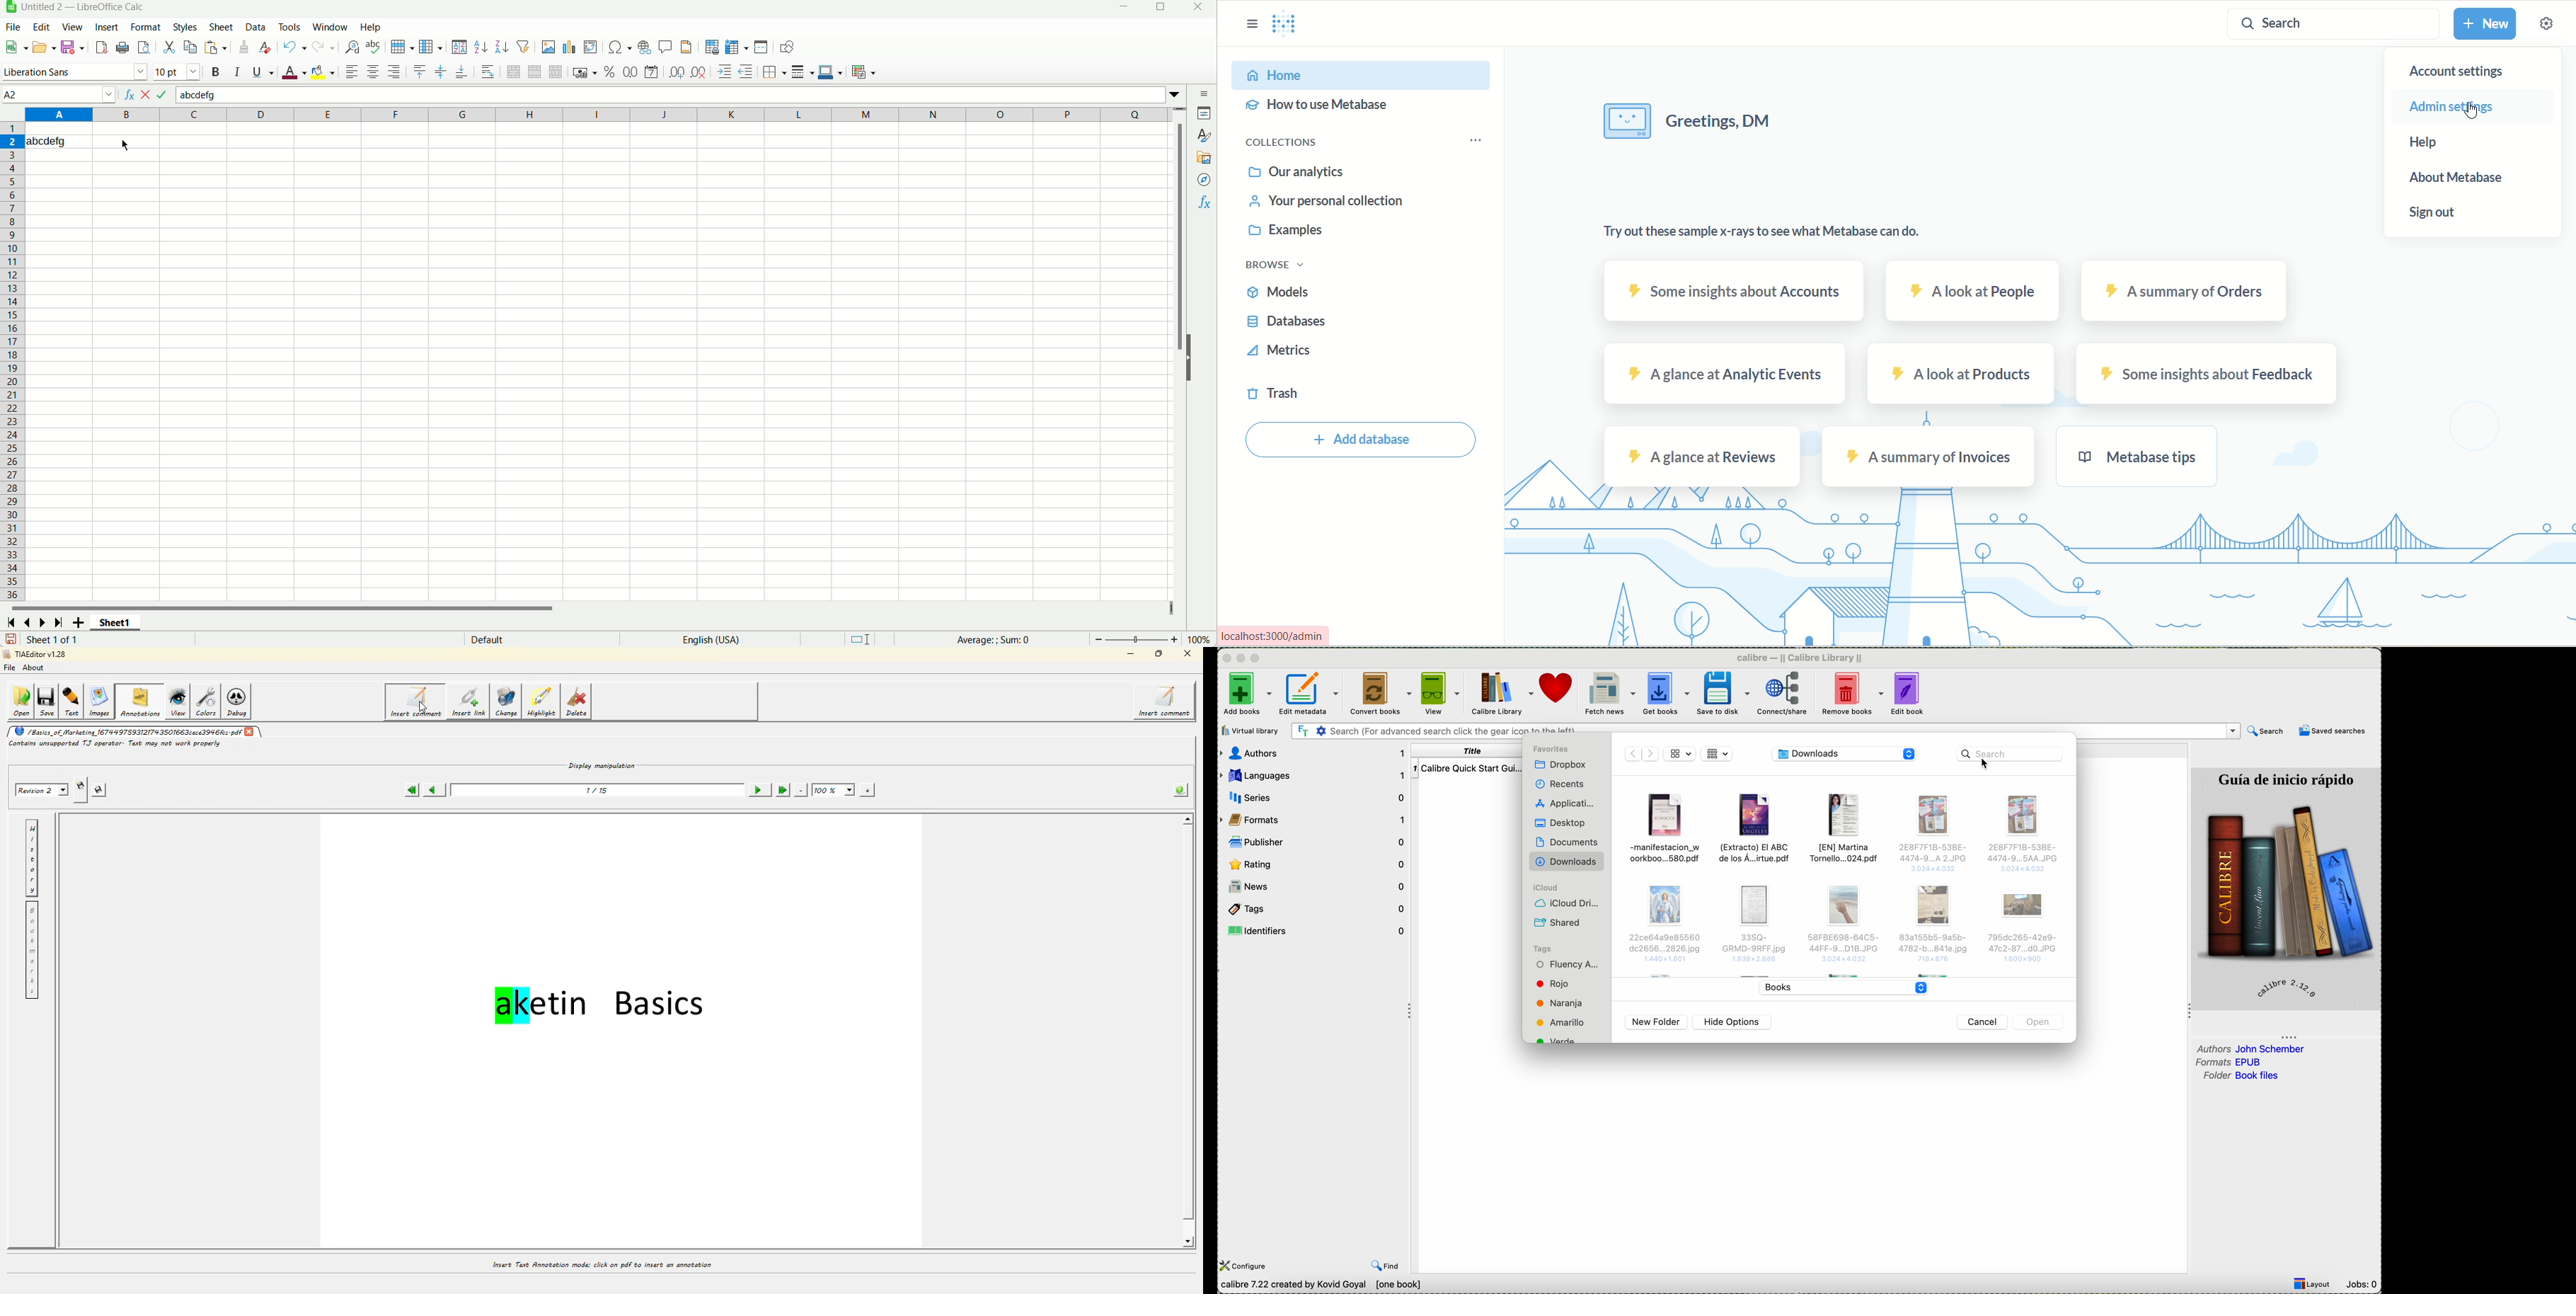  Describe the element at coordinates (1202, 135) in the screenshot. I see `style` at that location.